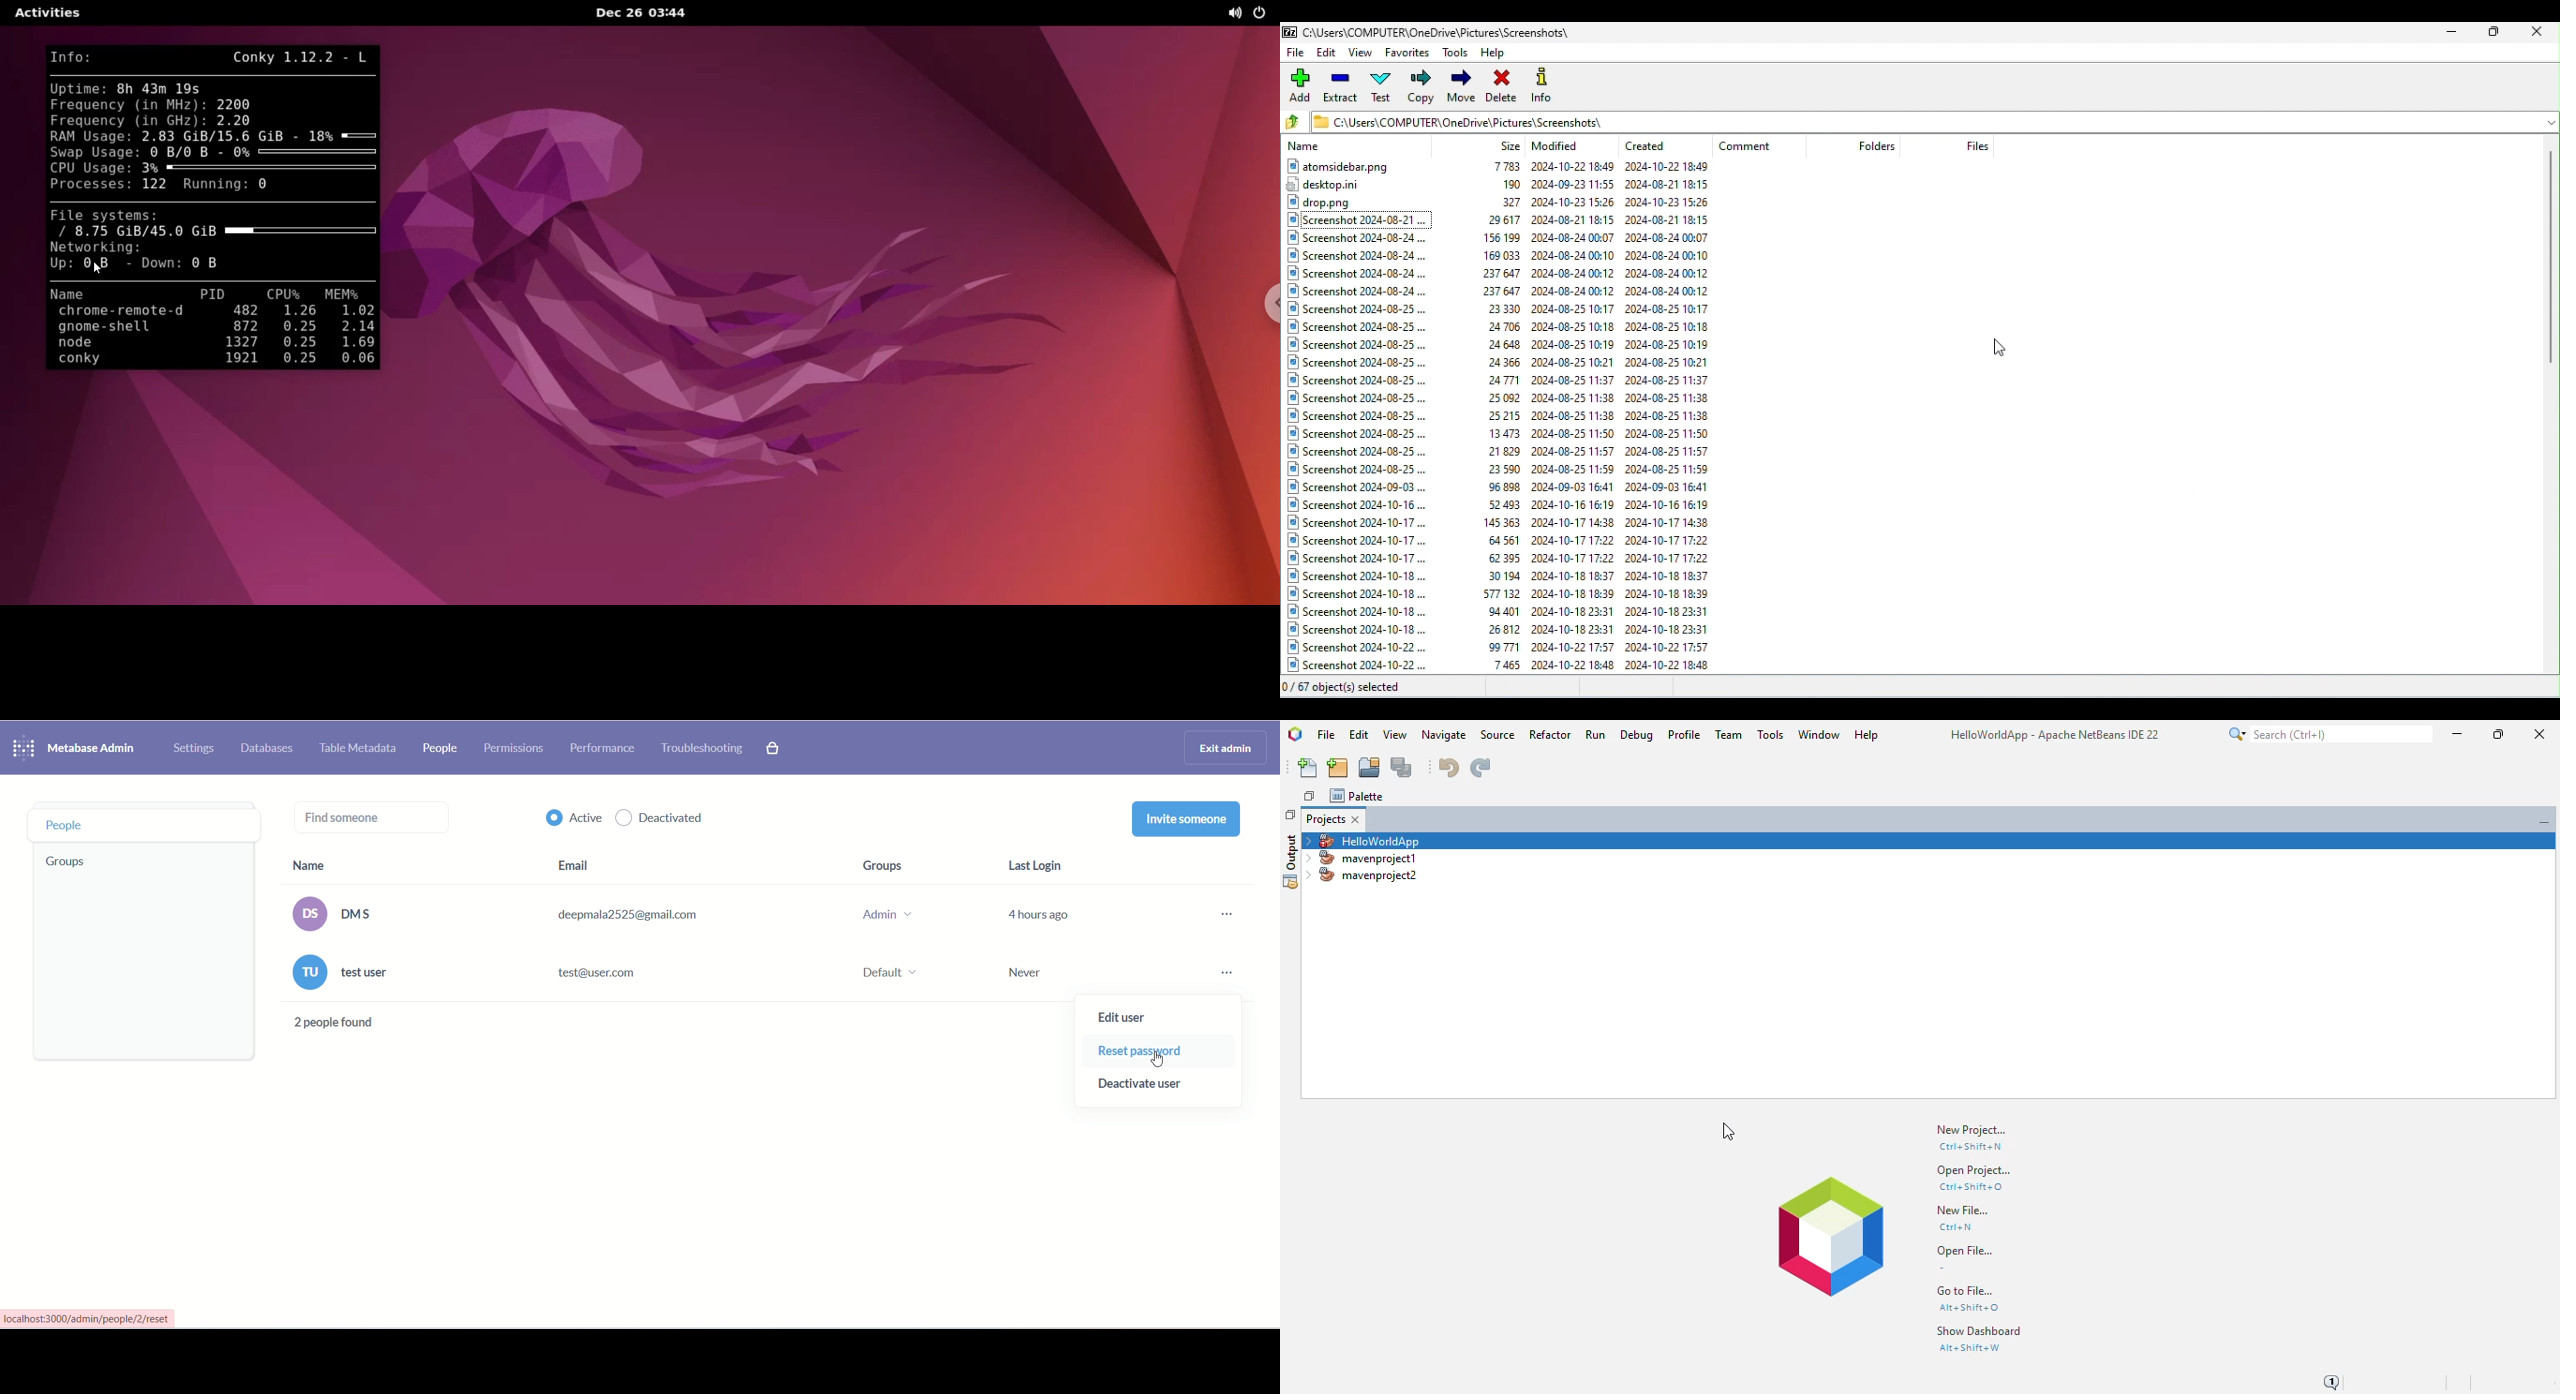 The width and height of the screenshot is (2576, 1400). I want to click on File, so click(1297, 52).